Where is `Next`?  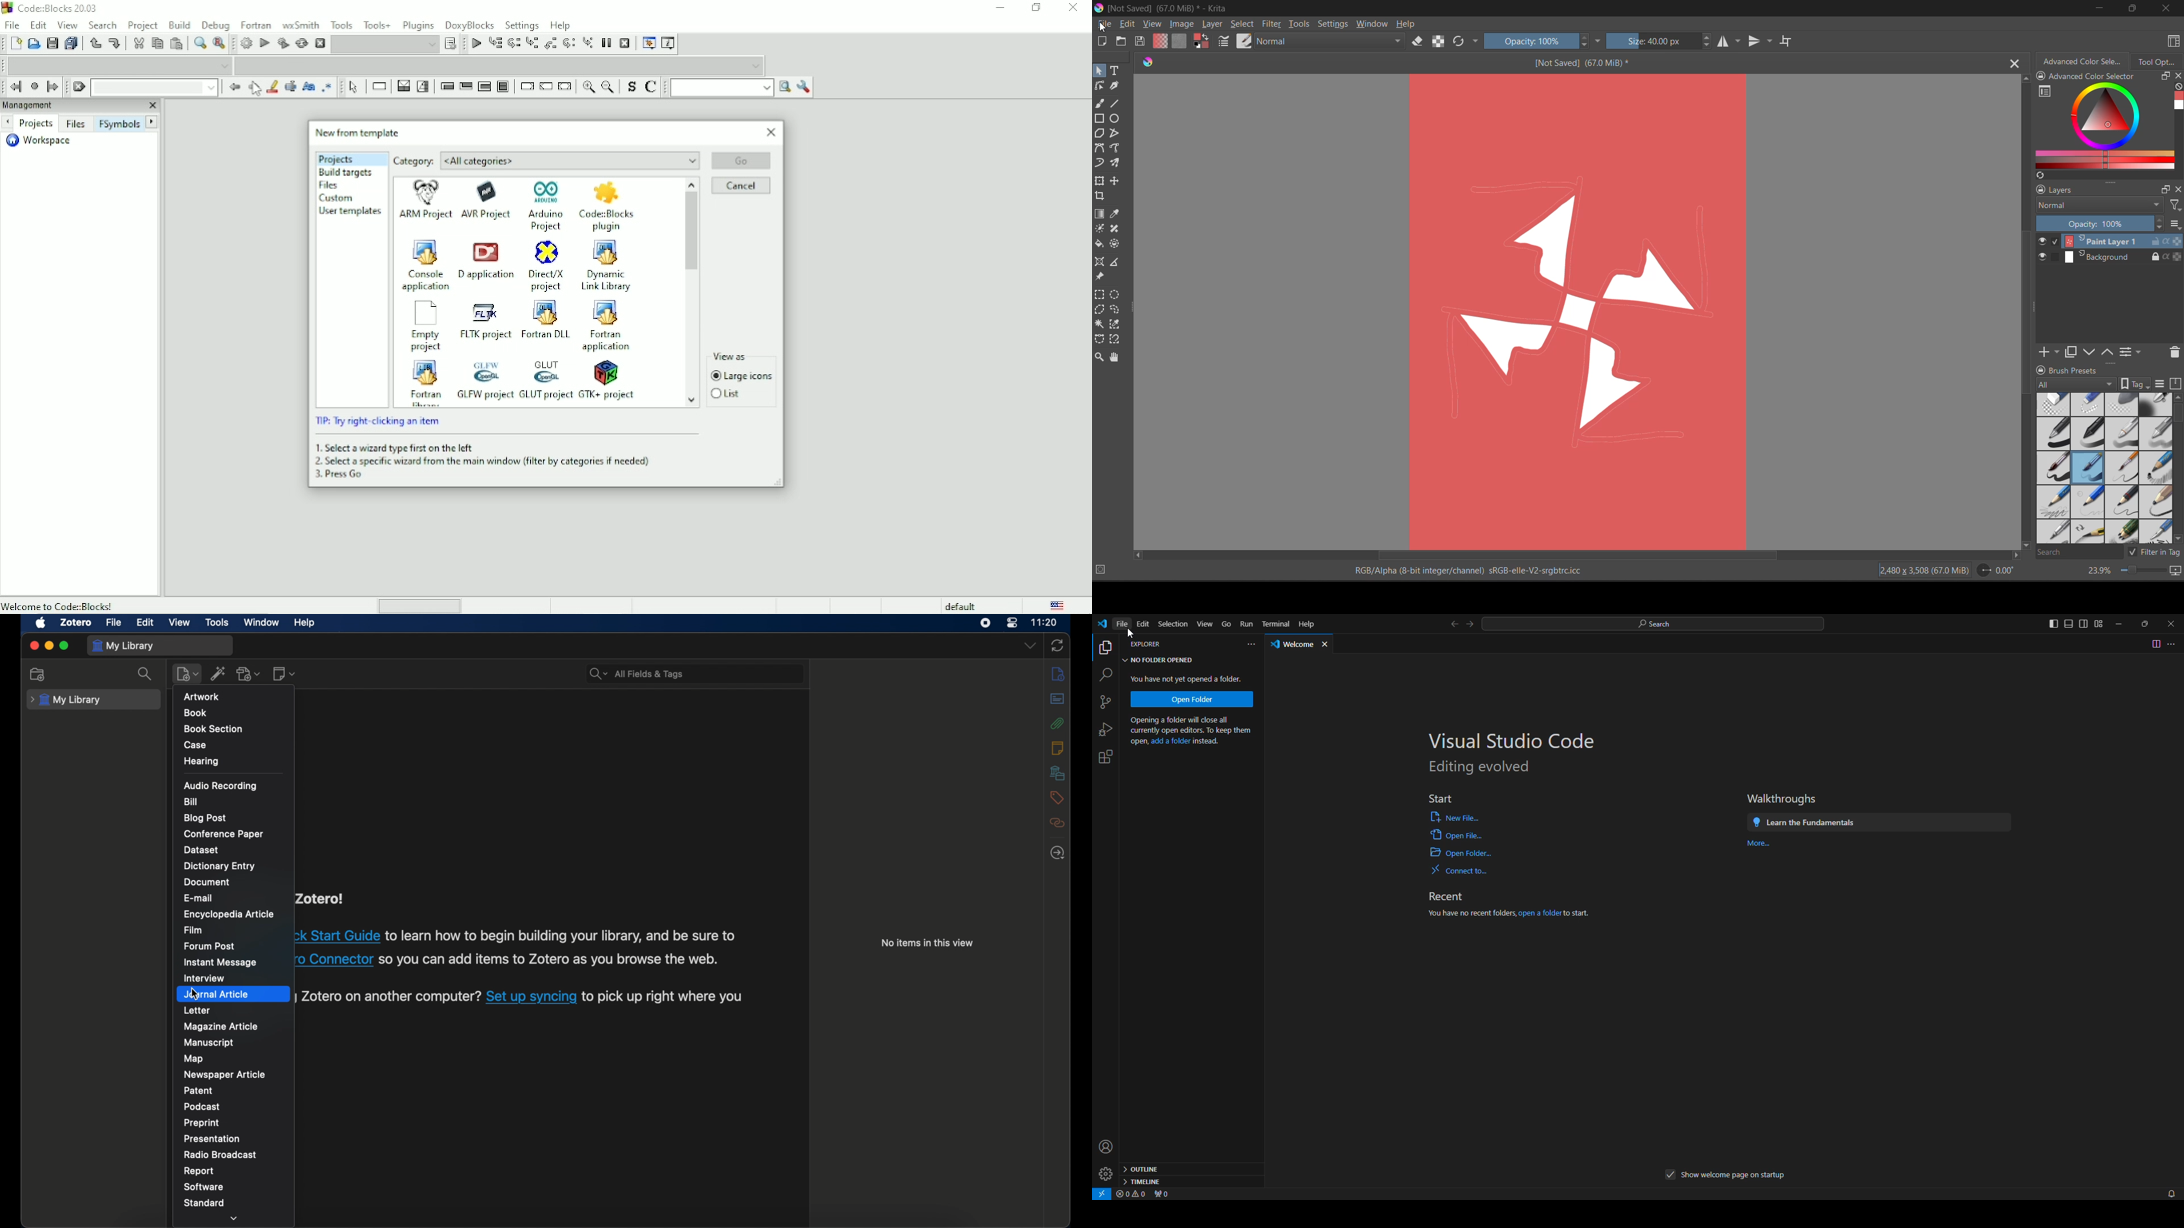 Next is located at coordinates (152, 121).